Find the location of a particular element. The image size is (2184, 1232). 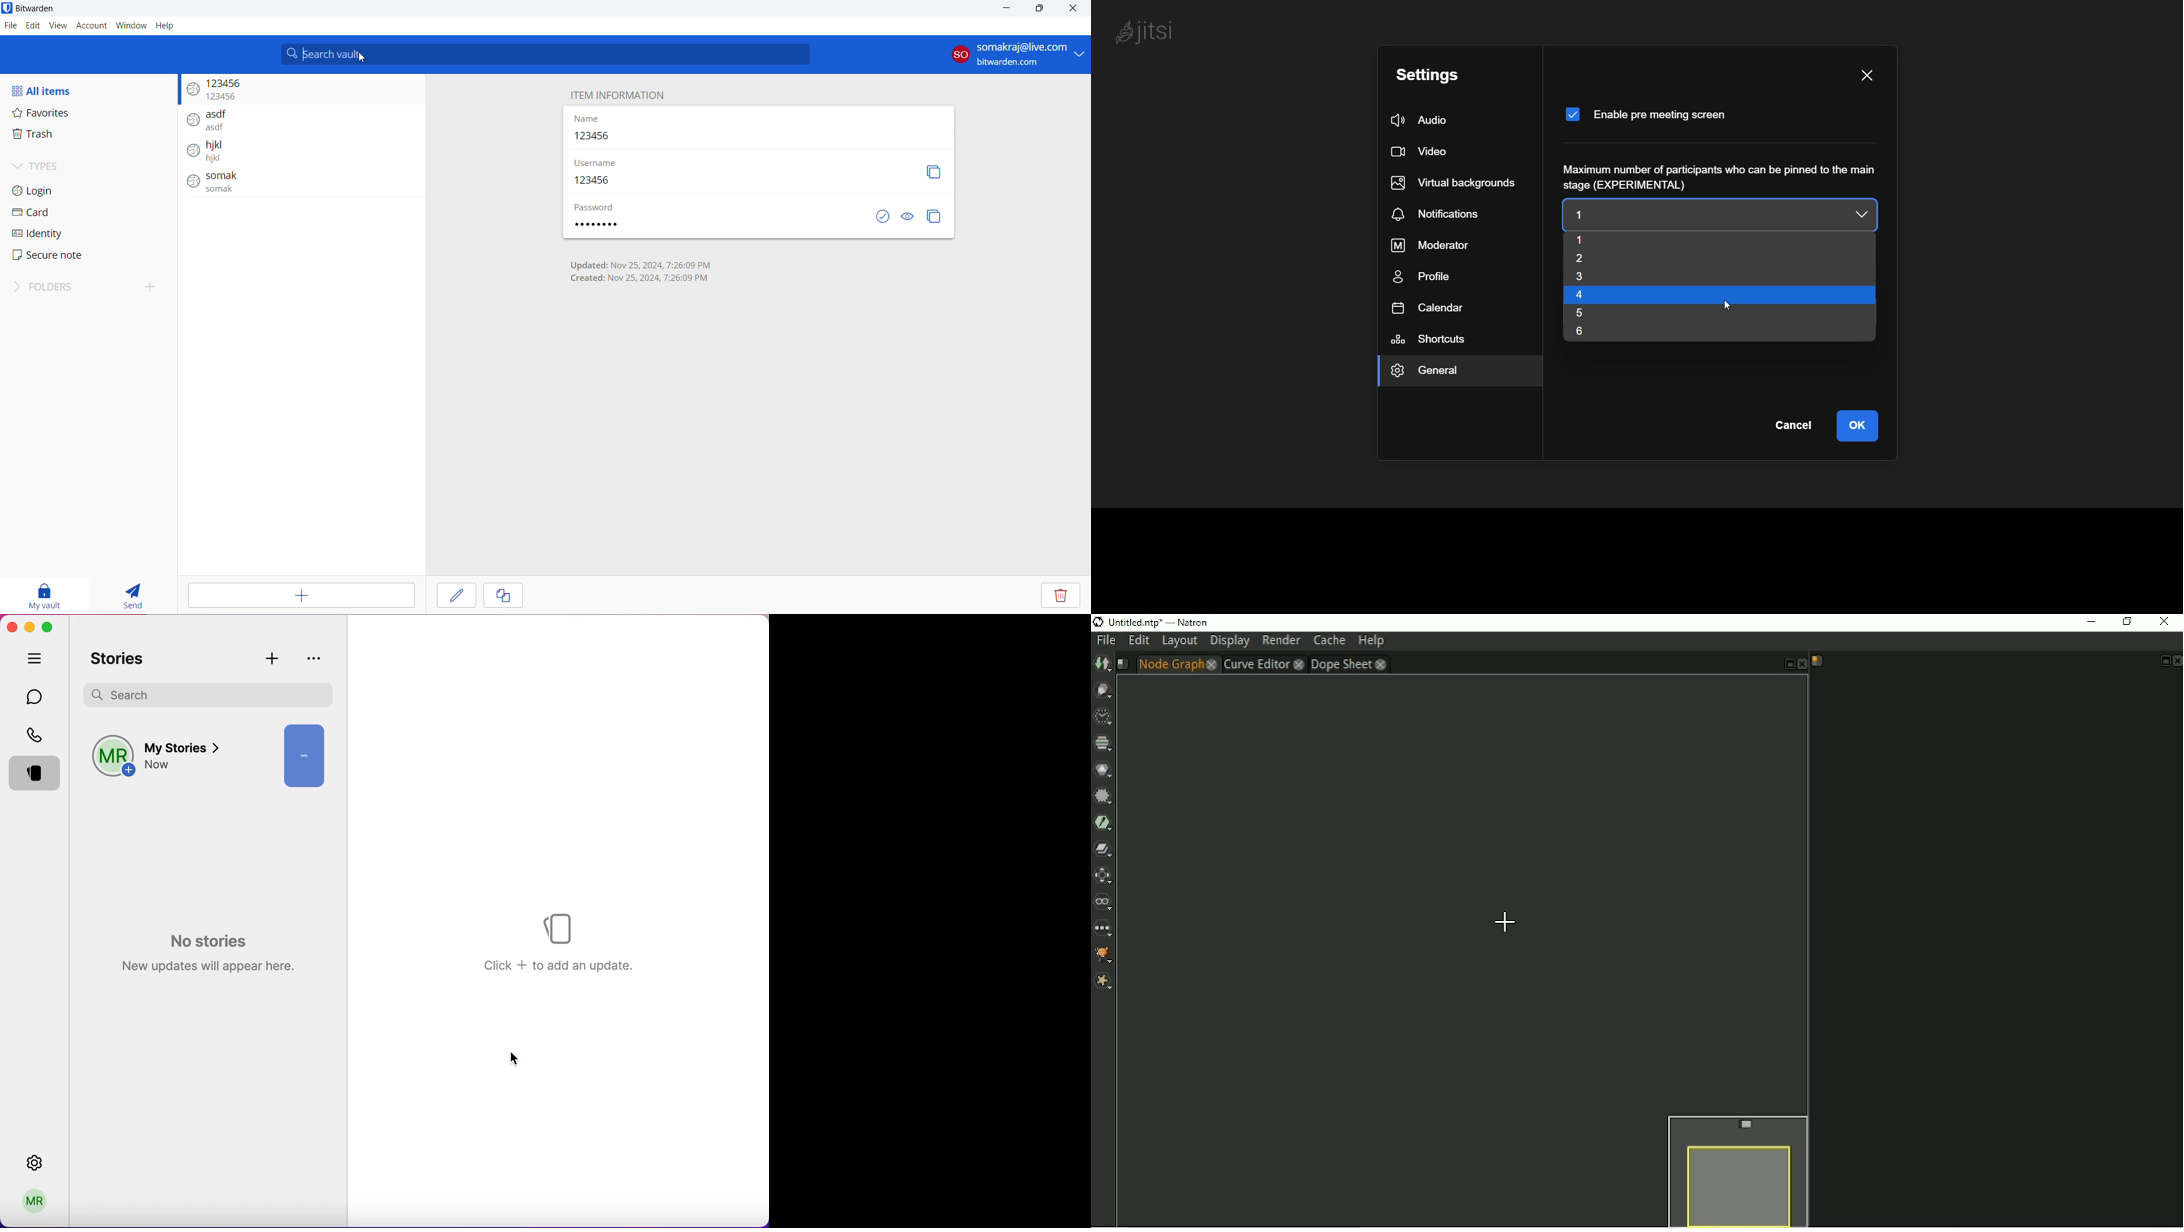

123456 is located at coordinates (598, 180).